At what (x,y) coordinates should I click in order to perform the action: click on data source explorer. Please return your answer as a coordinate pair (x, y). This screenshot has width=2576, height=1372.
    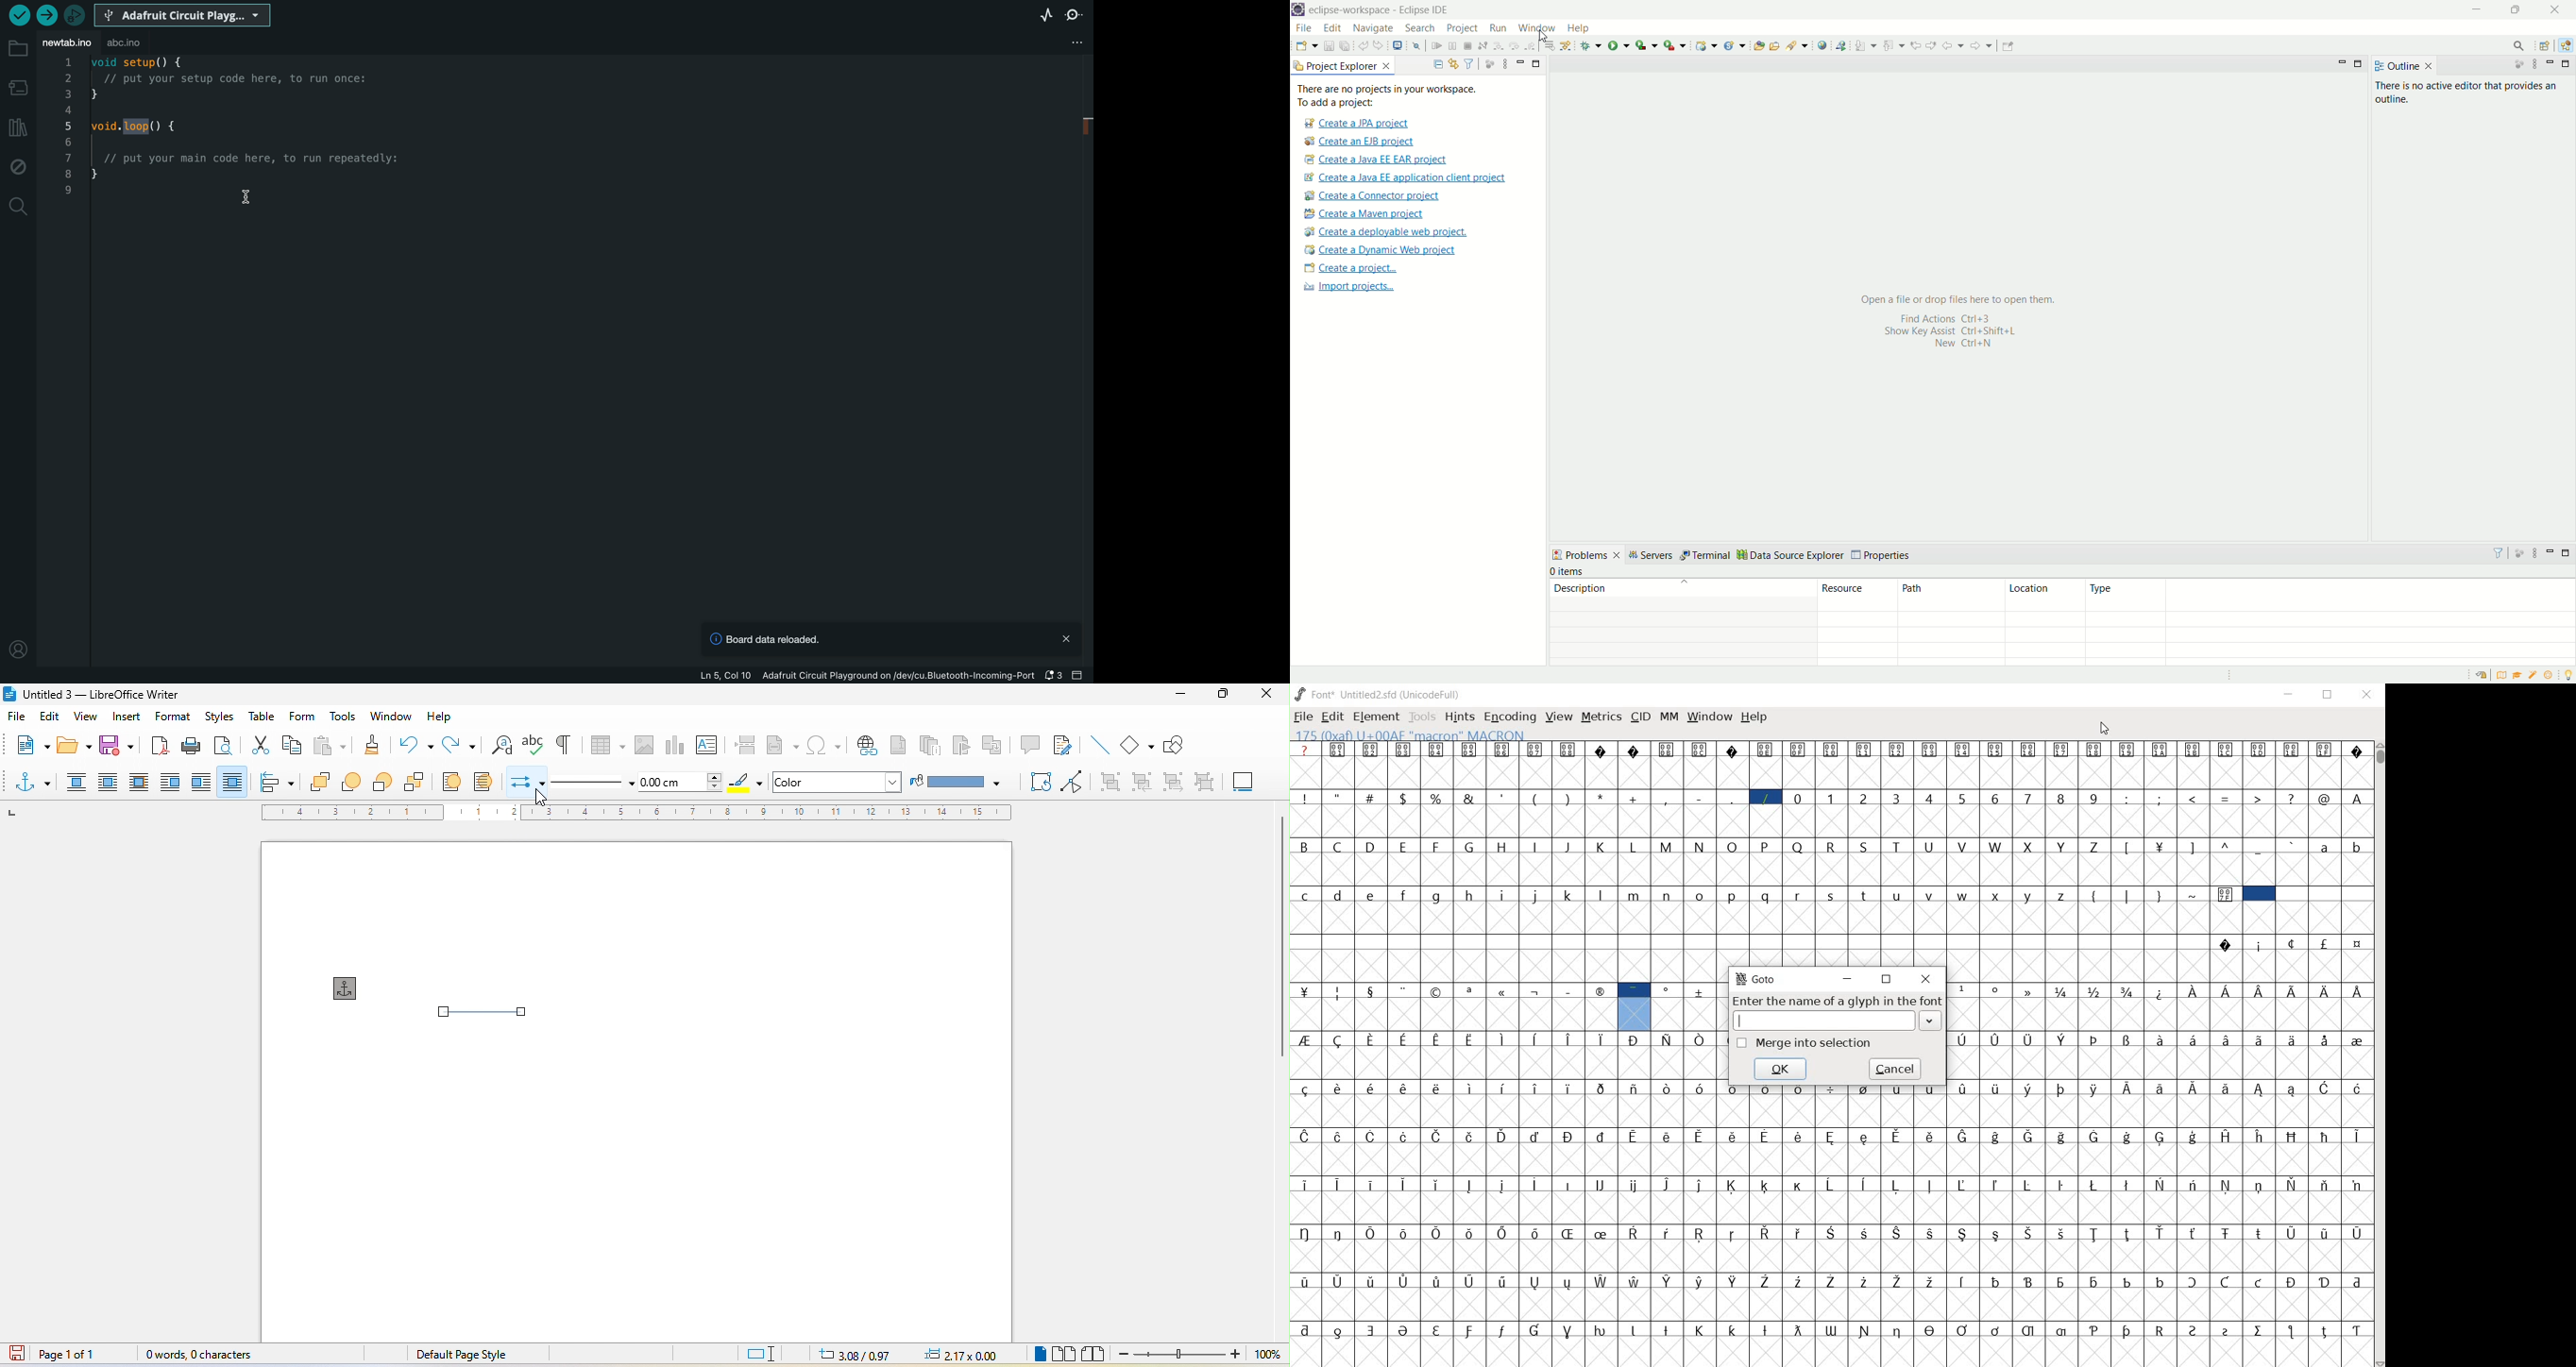
    Looking at the image, I should click on (1793, 554).